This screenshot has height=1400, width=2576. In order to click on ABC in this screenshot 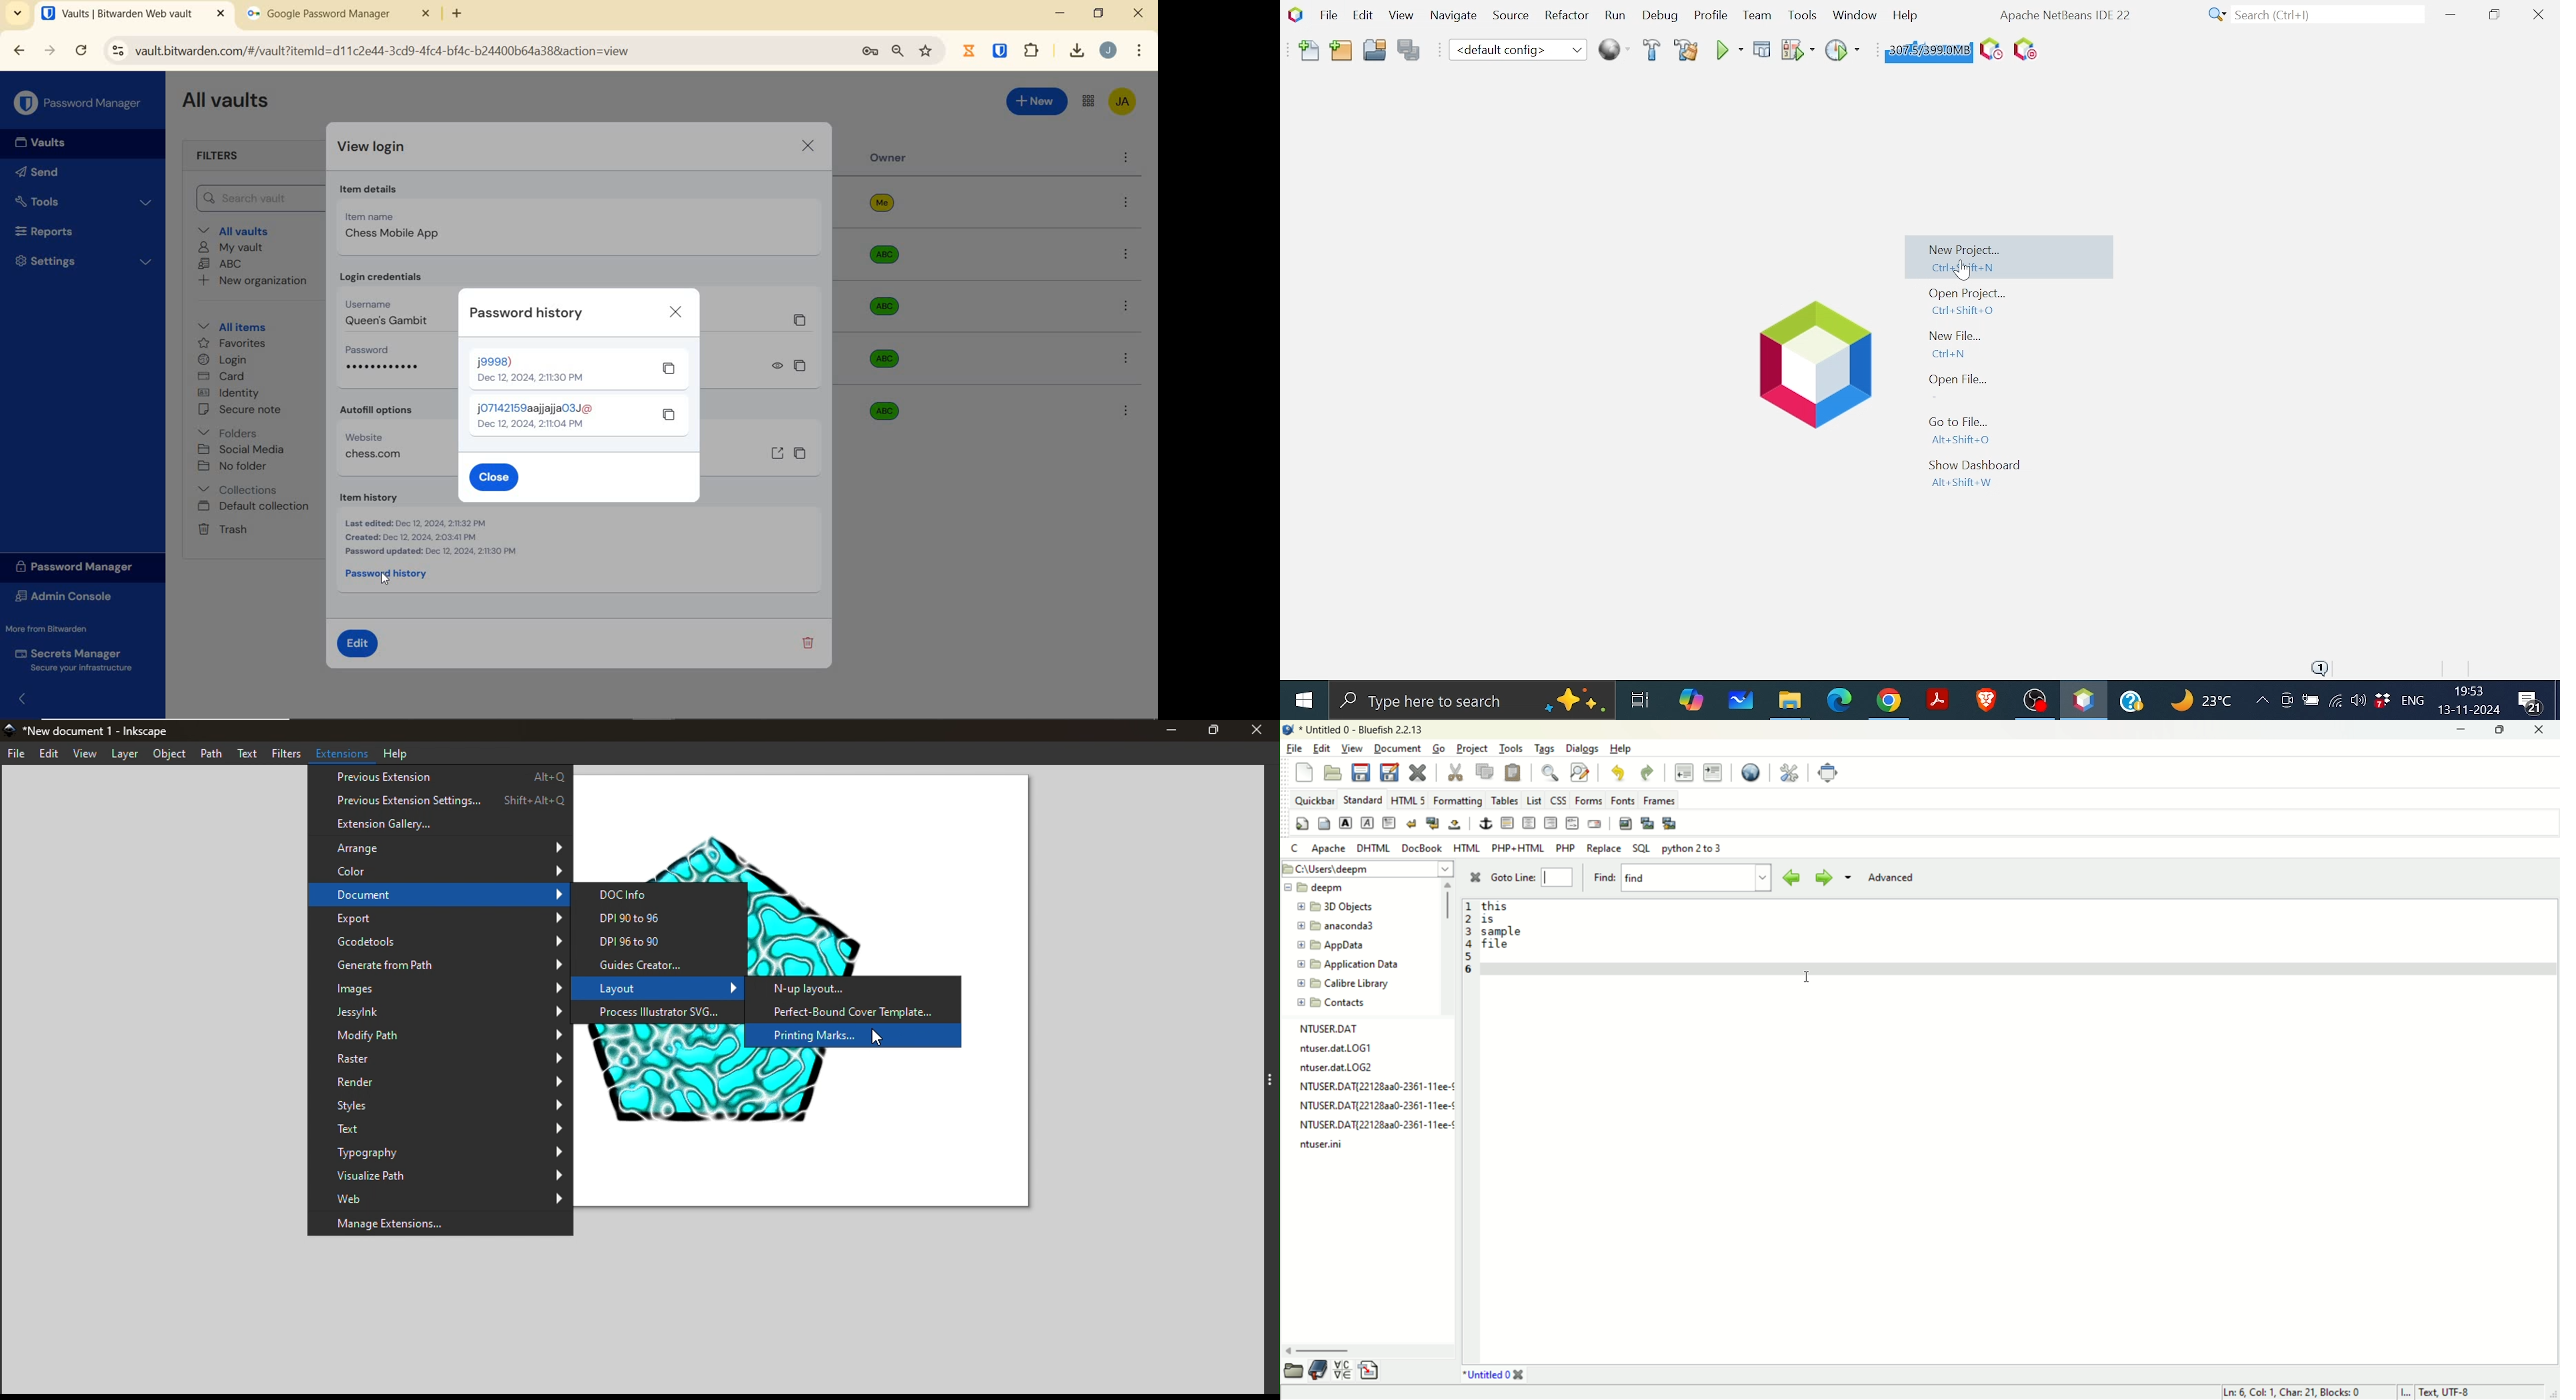, I will do `click(222, 263)`.